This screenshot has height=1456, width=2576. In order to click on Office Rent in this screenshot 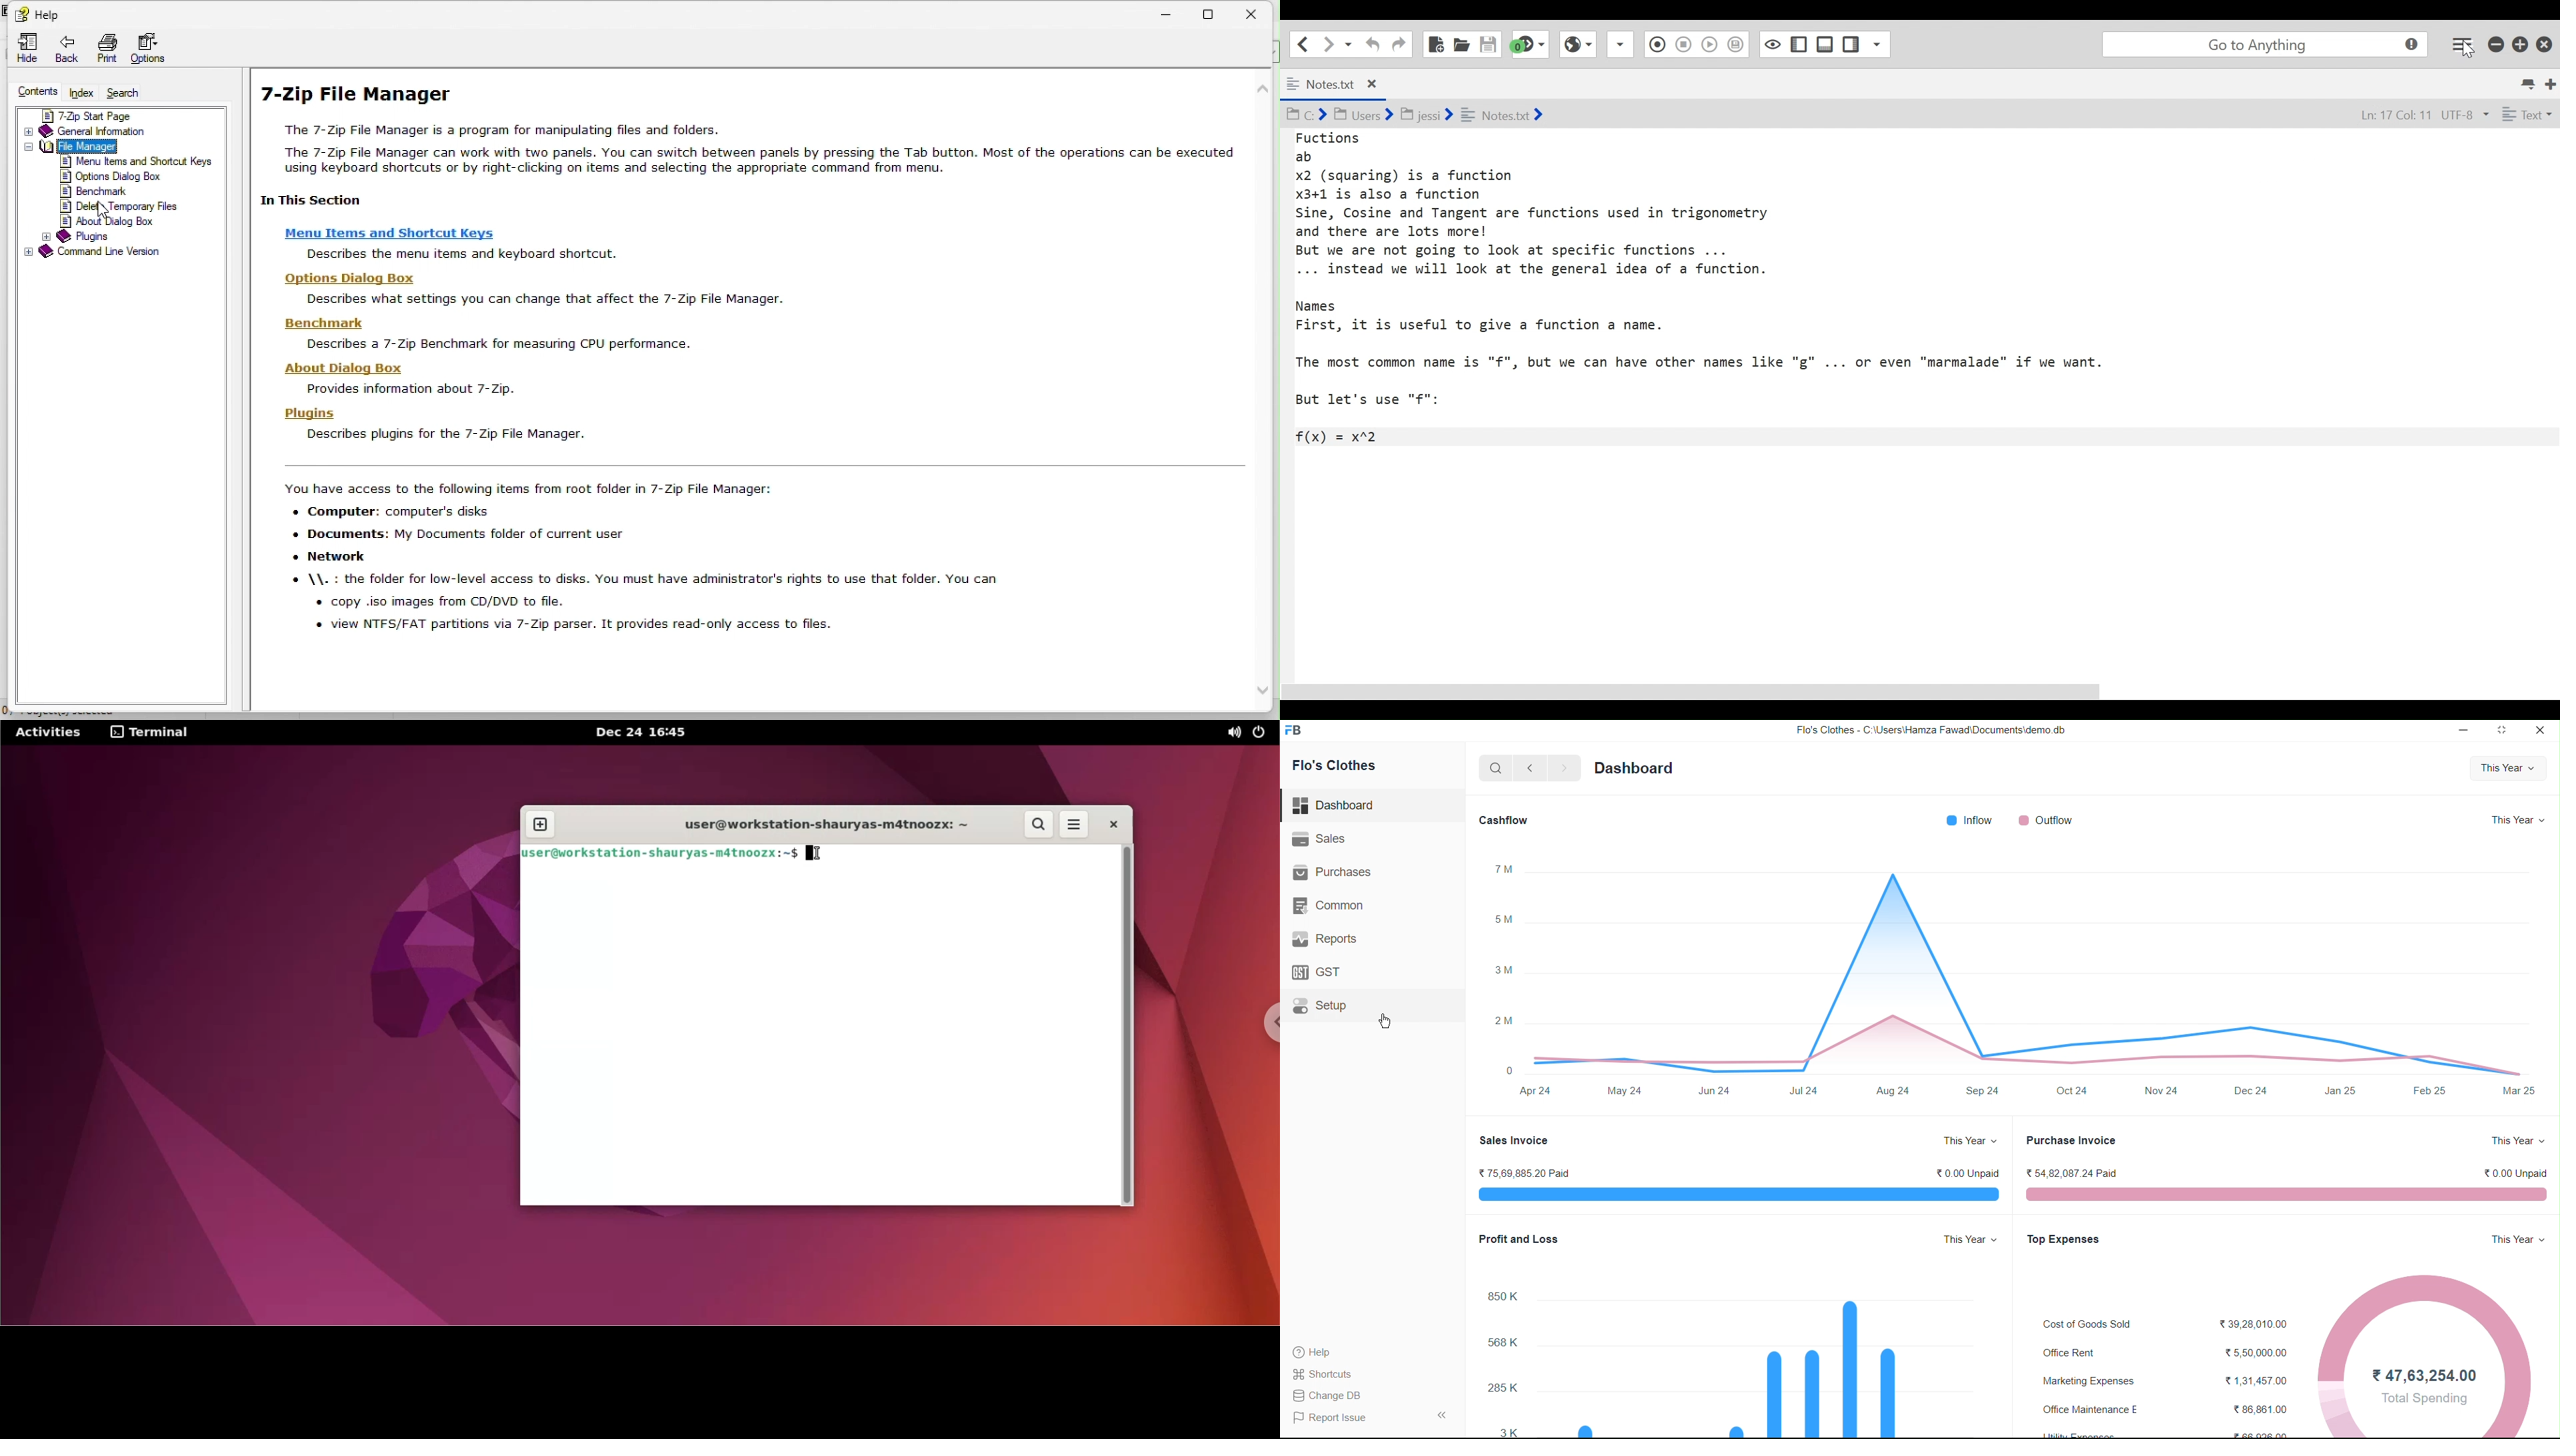, I will do `click(2064, 1353)`.